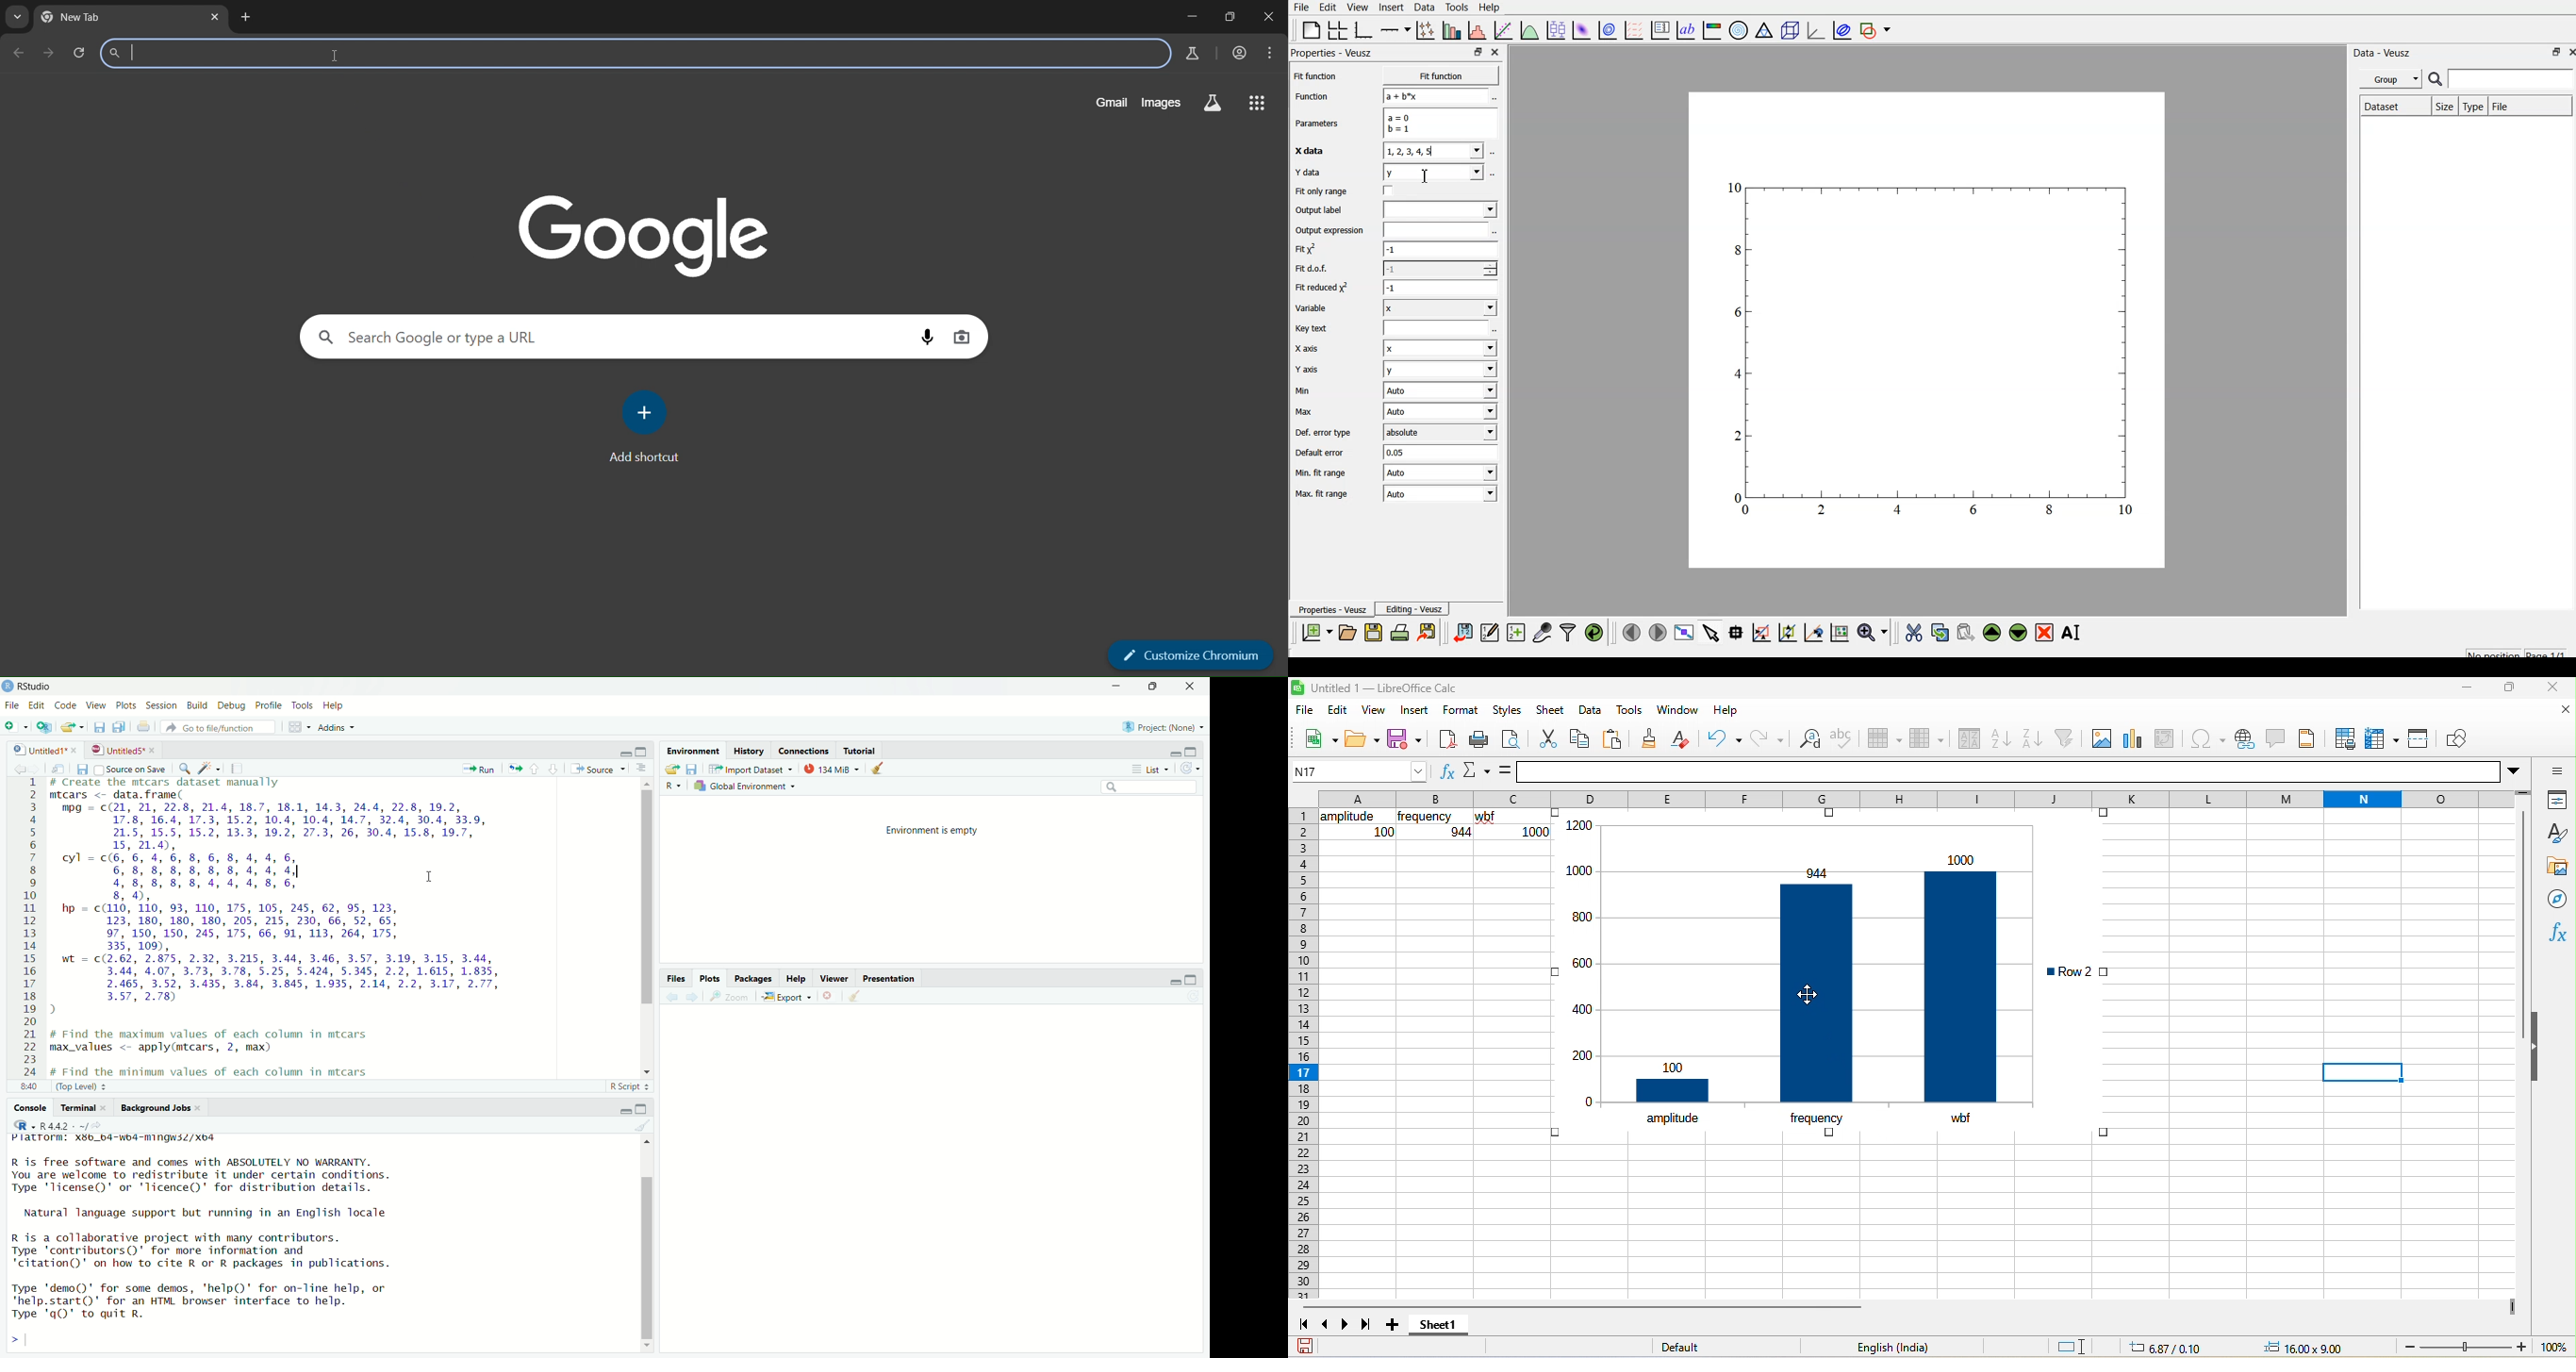 This screenshot has height=1372, width=2576. What do you see at coordinates (1885, 738) in the screenshot?
I see `row` at bounding box center [1885, 738].